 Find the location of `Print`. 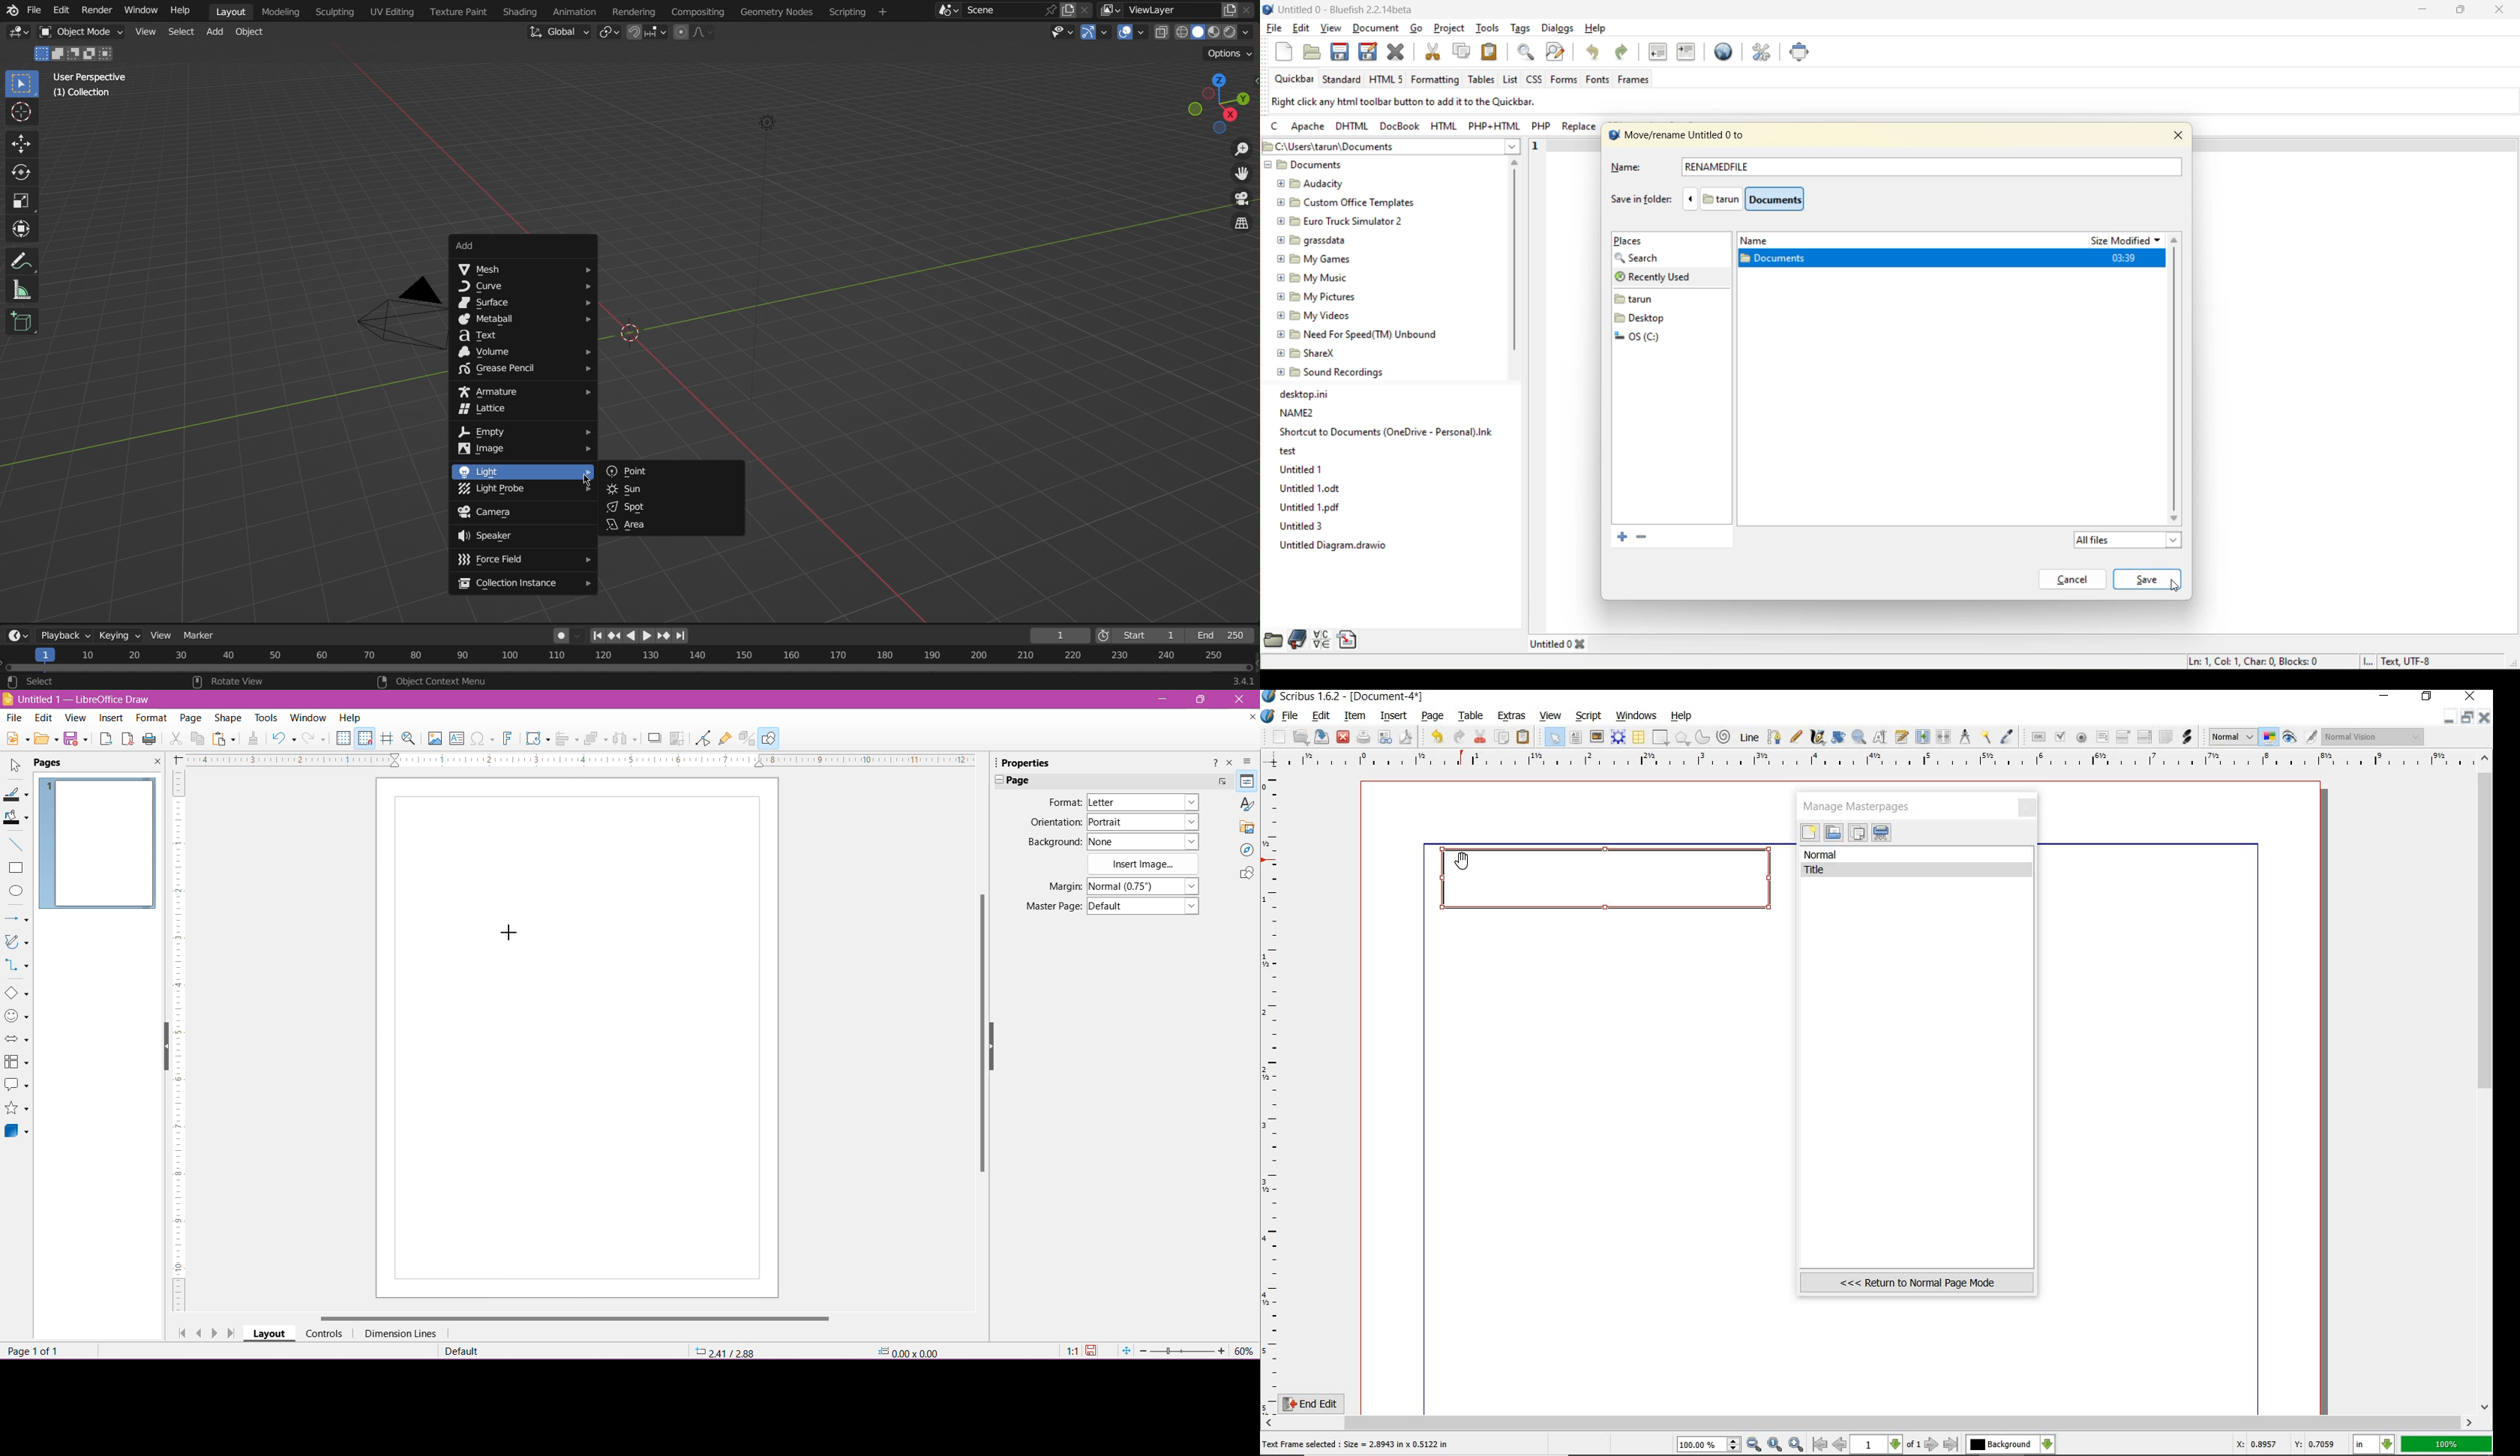

Print is located at coordinates (150, 740).